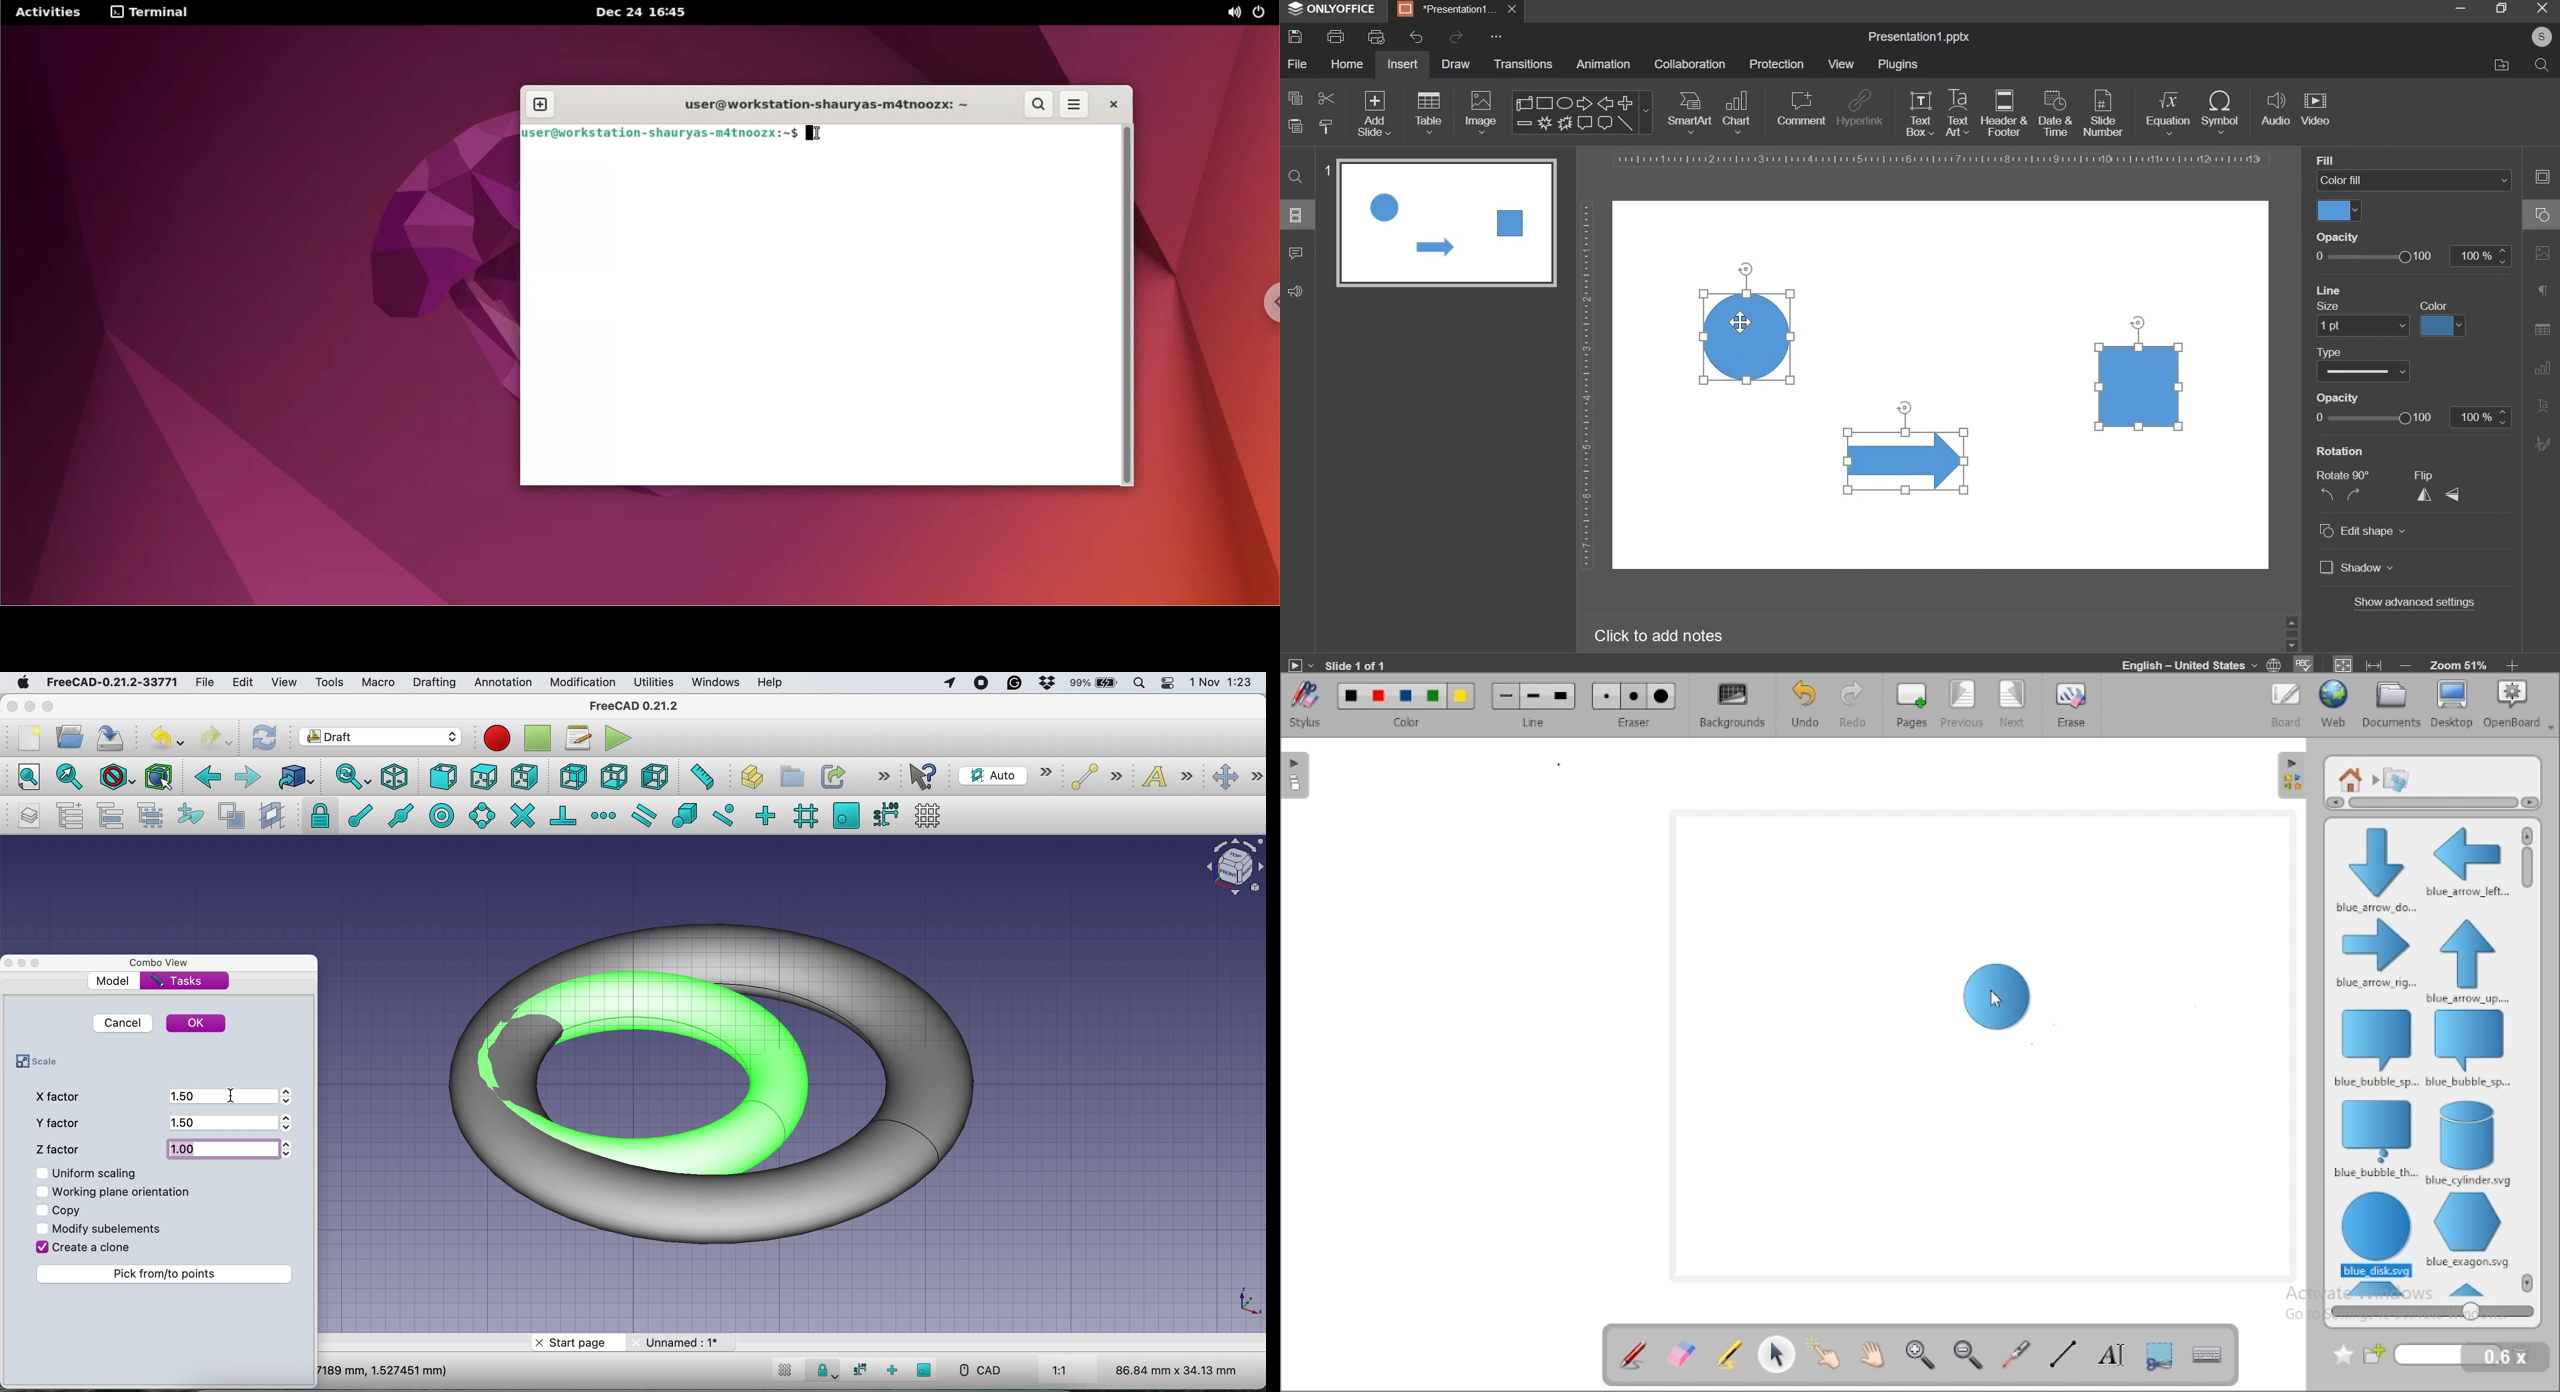  I want to click on add slide, so click(1374, 115).